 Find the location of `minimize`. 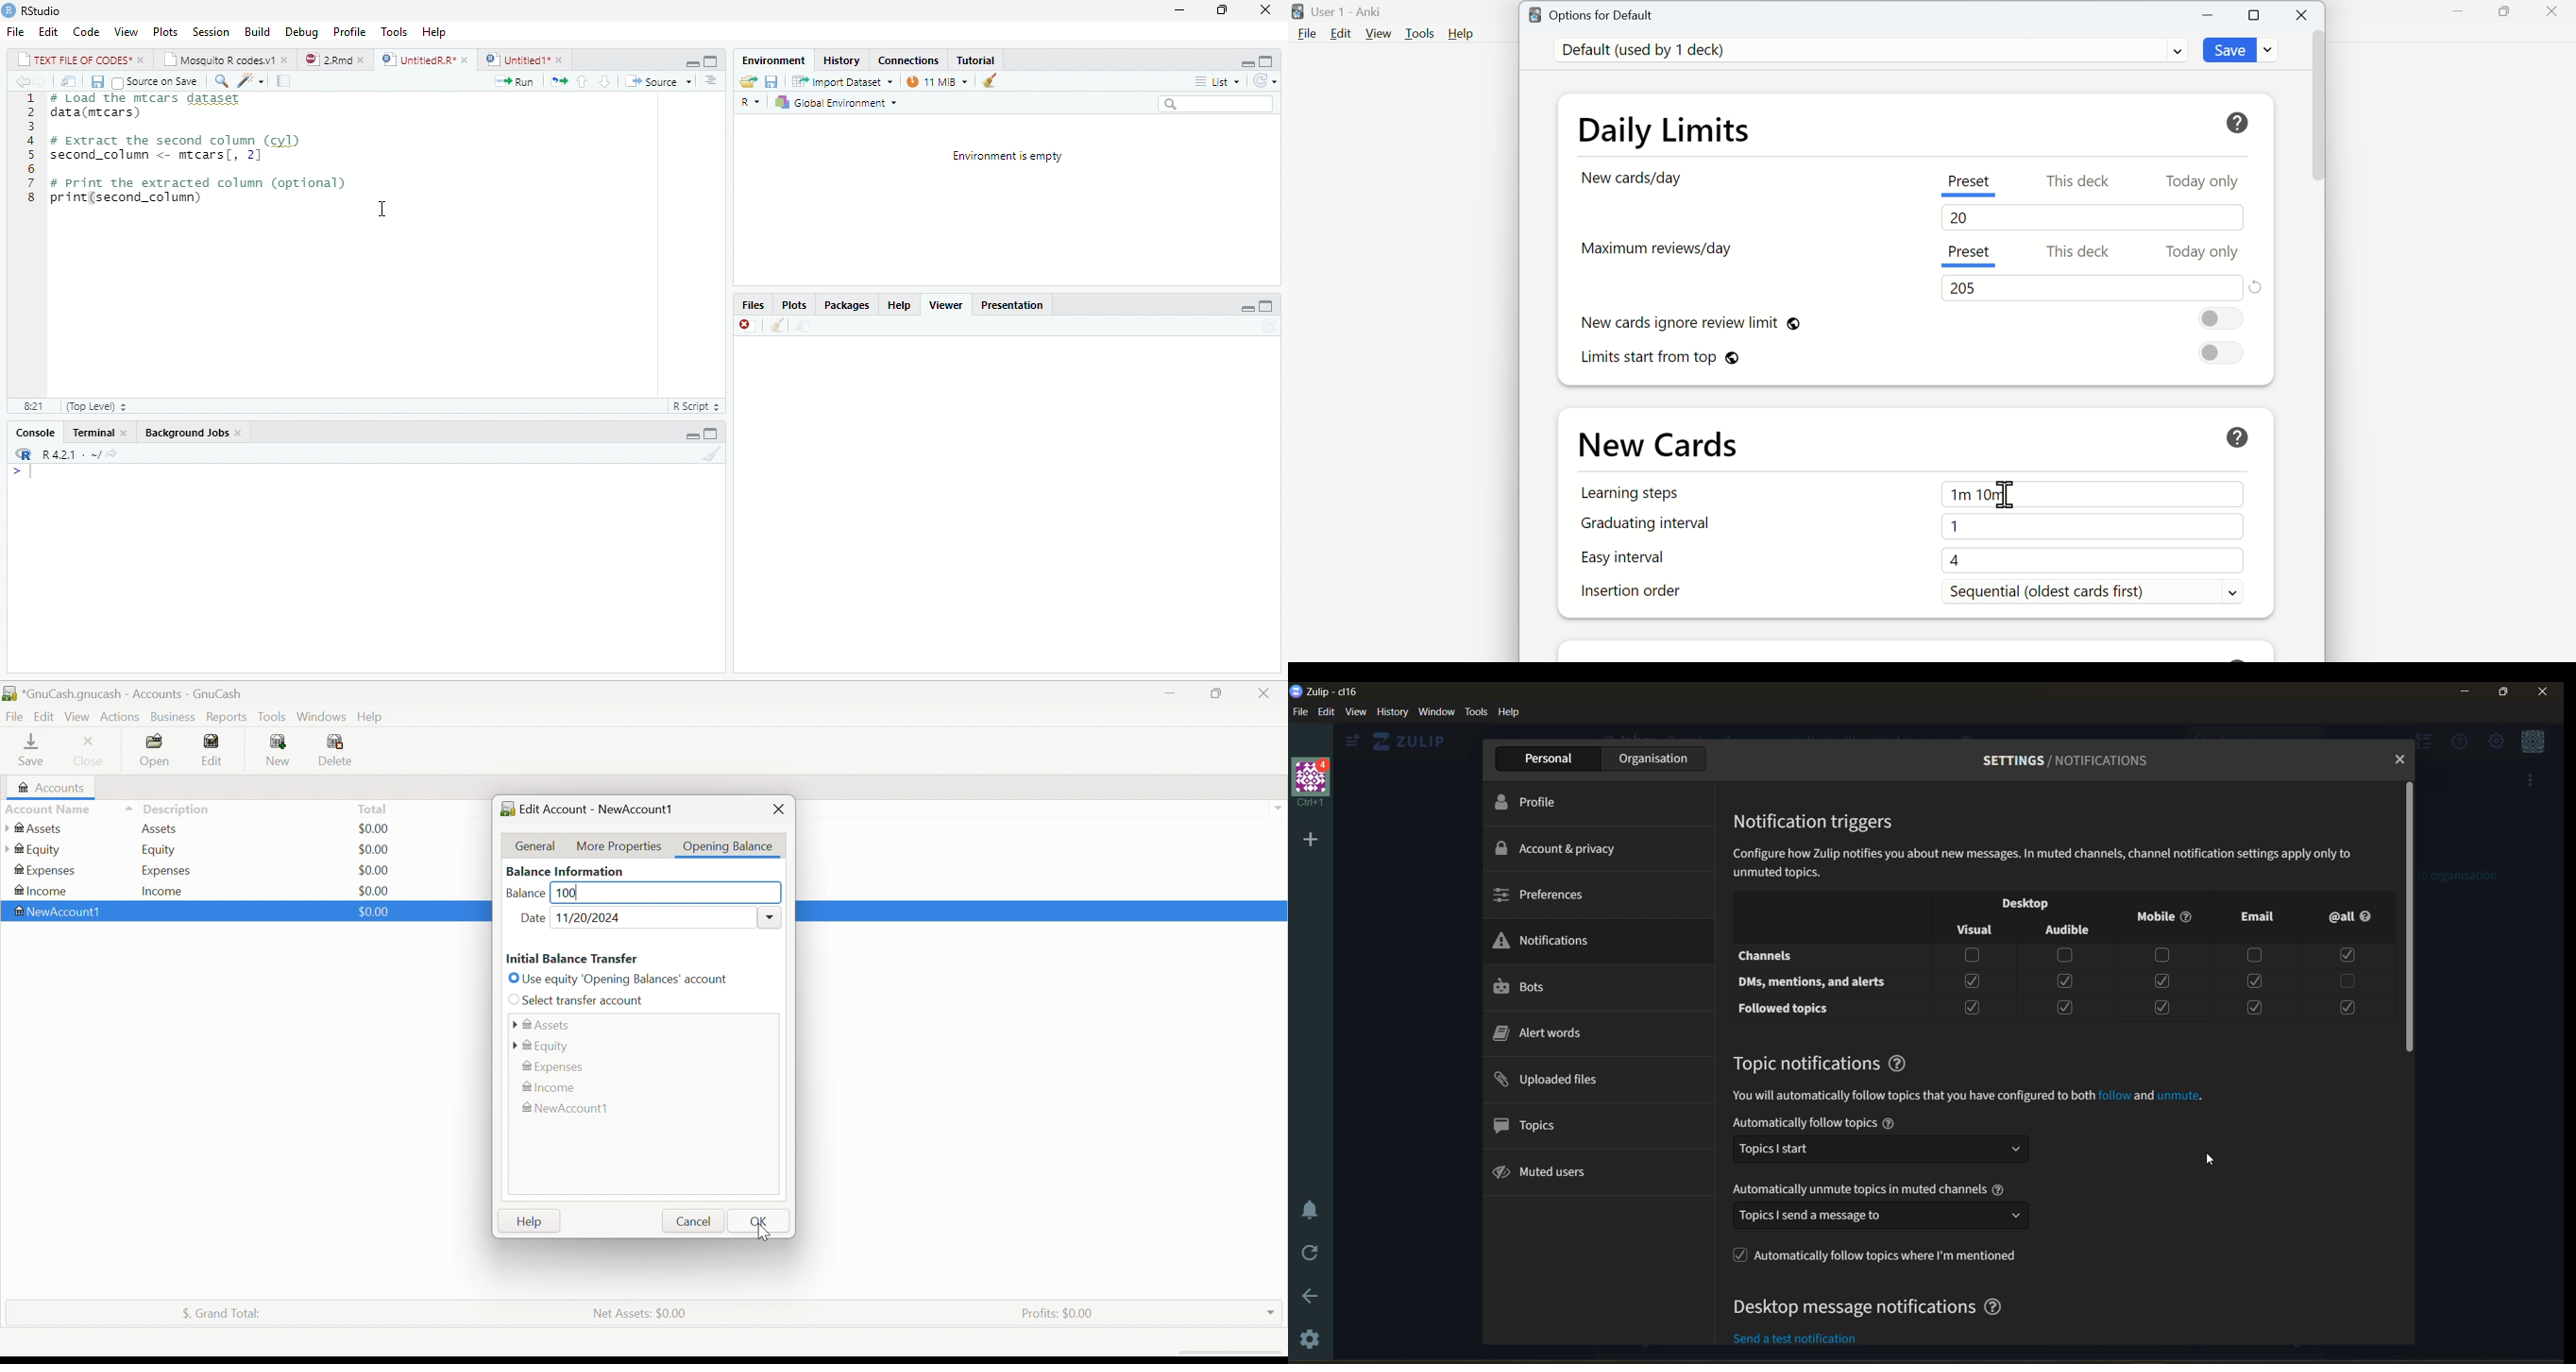

minimize is located at coordinates (1246, 306).